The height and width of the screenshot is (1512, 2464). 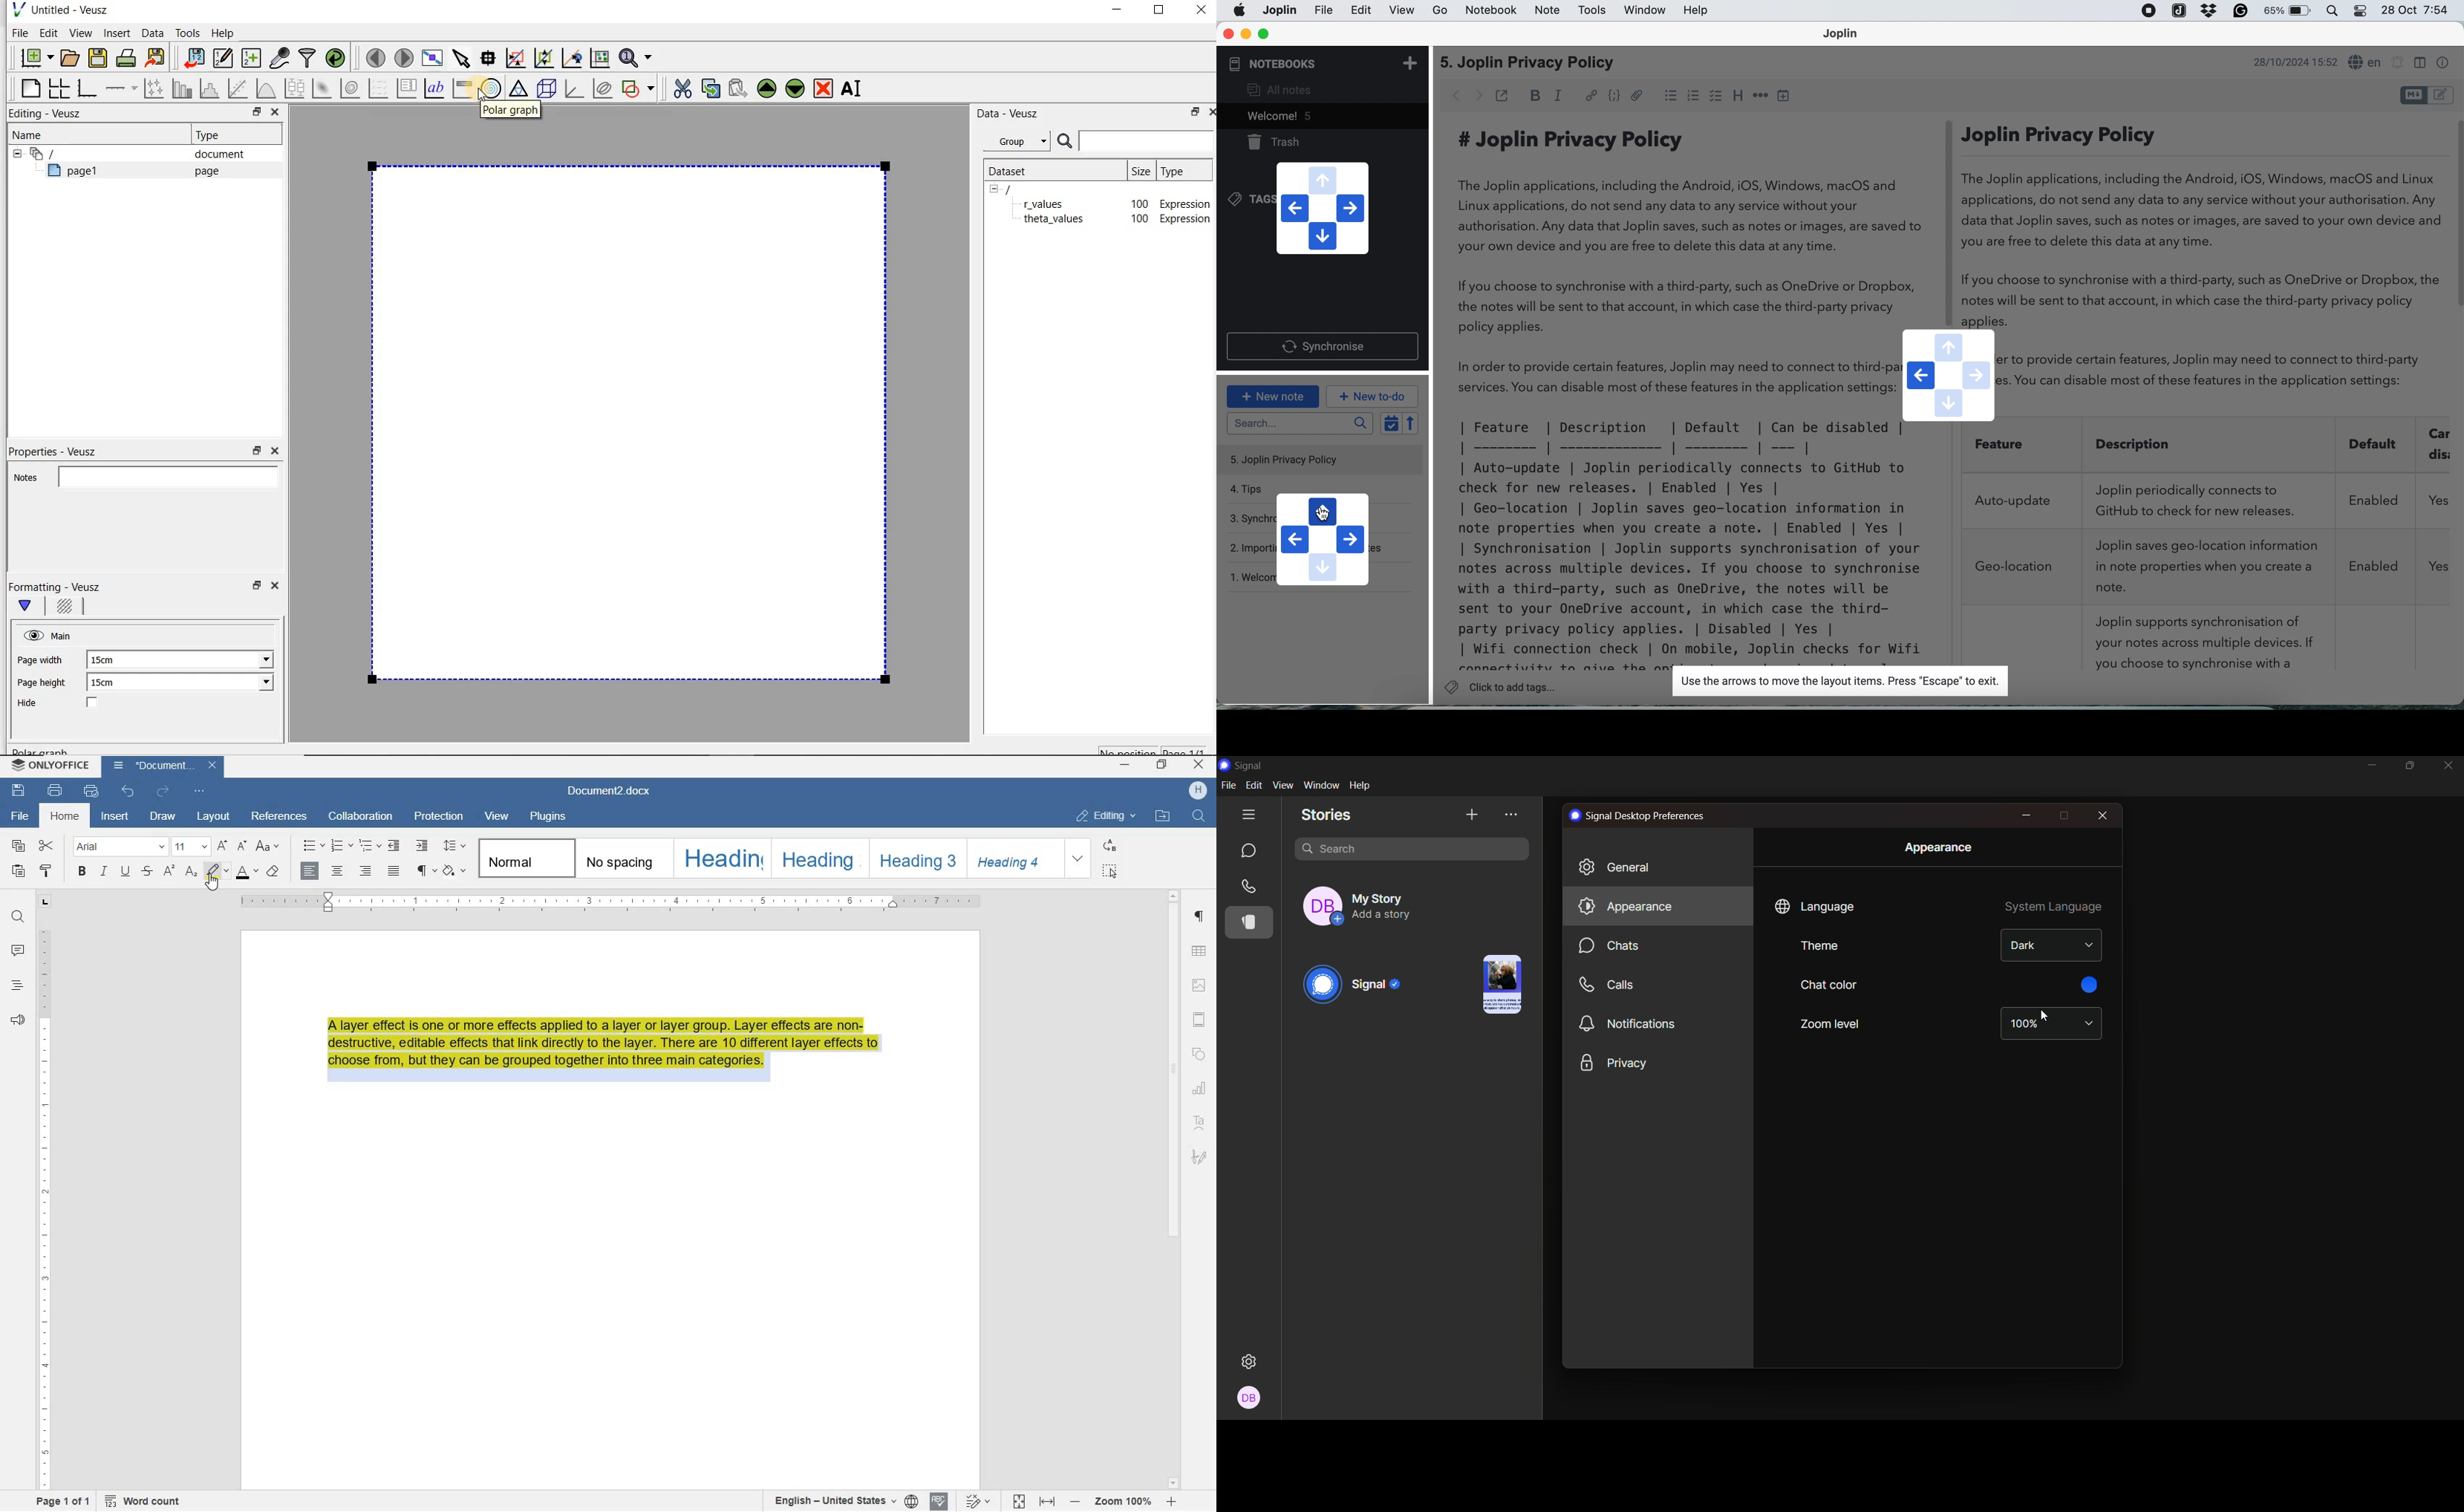 I want to click on Use the arrows to move the layout items. Press "Escape" to exit., so click(x=1838, y=682).